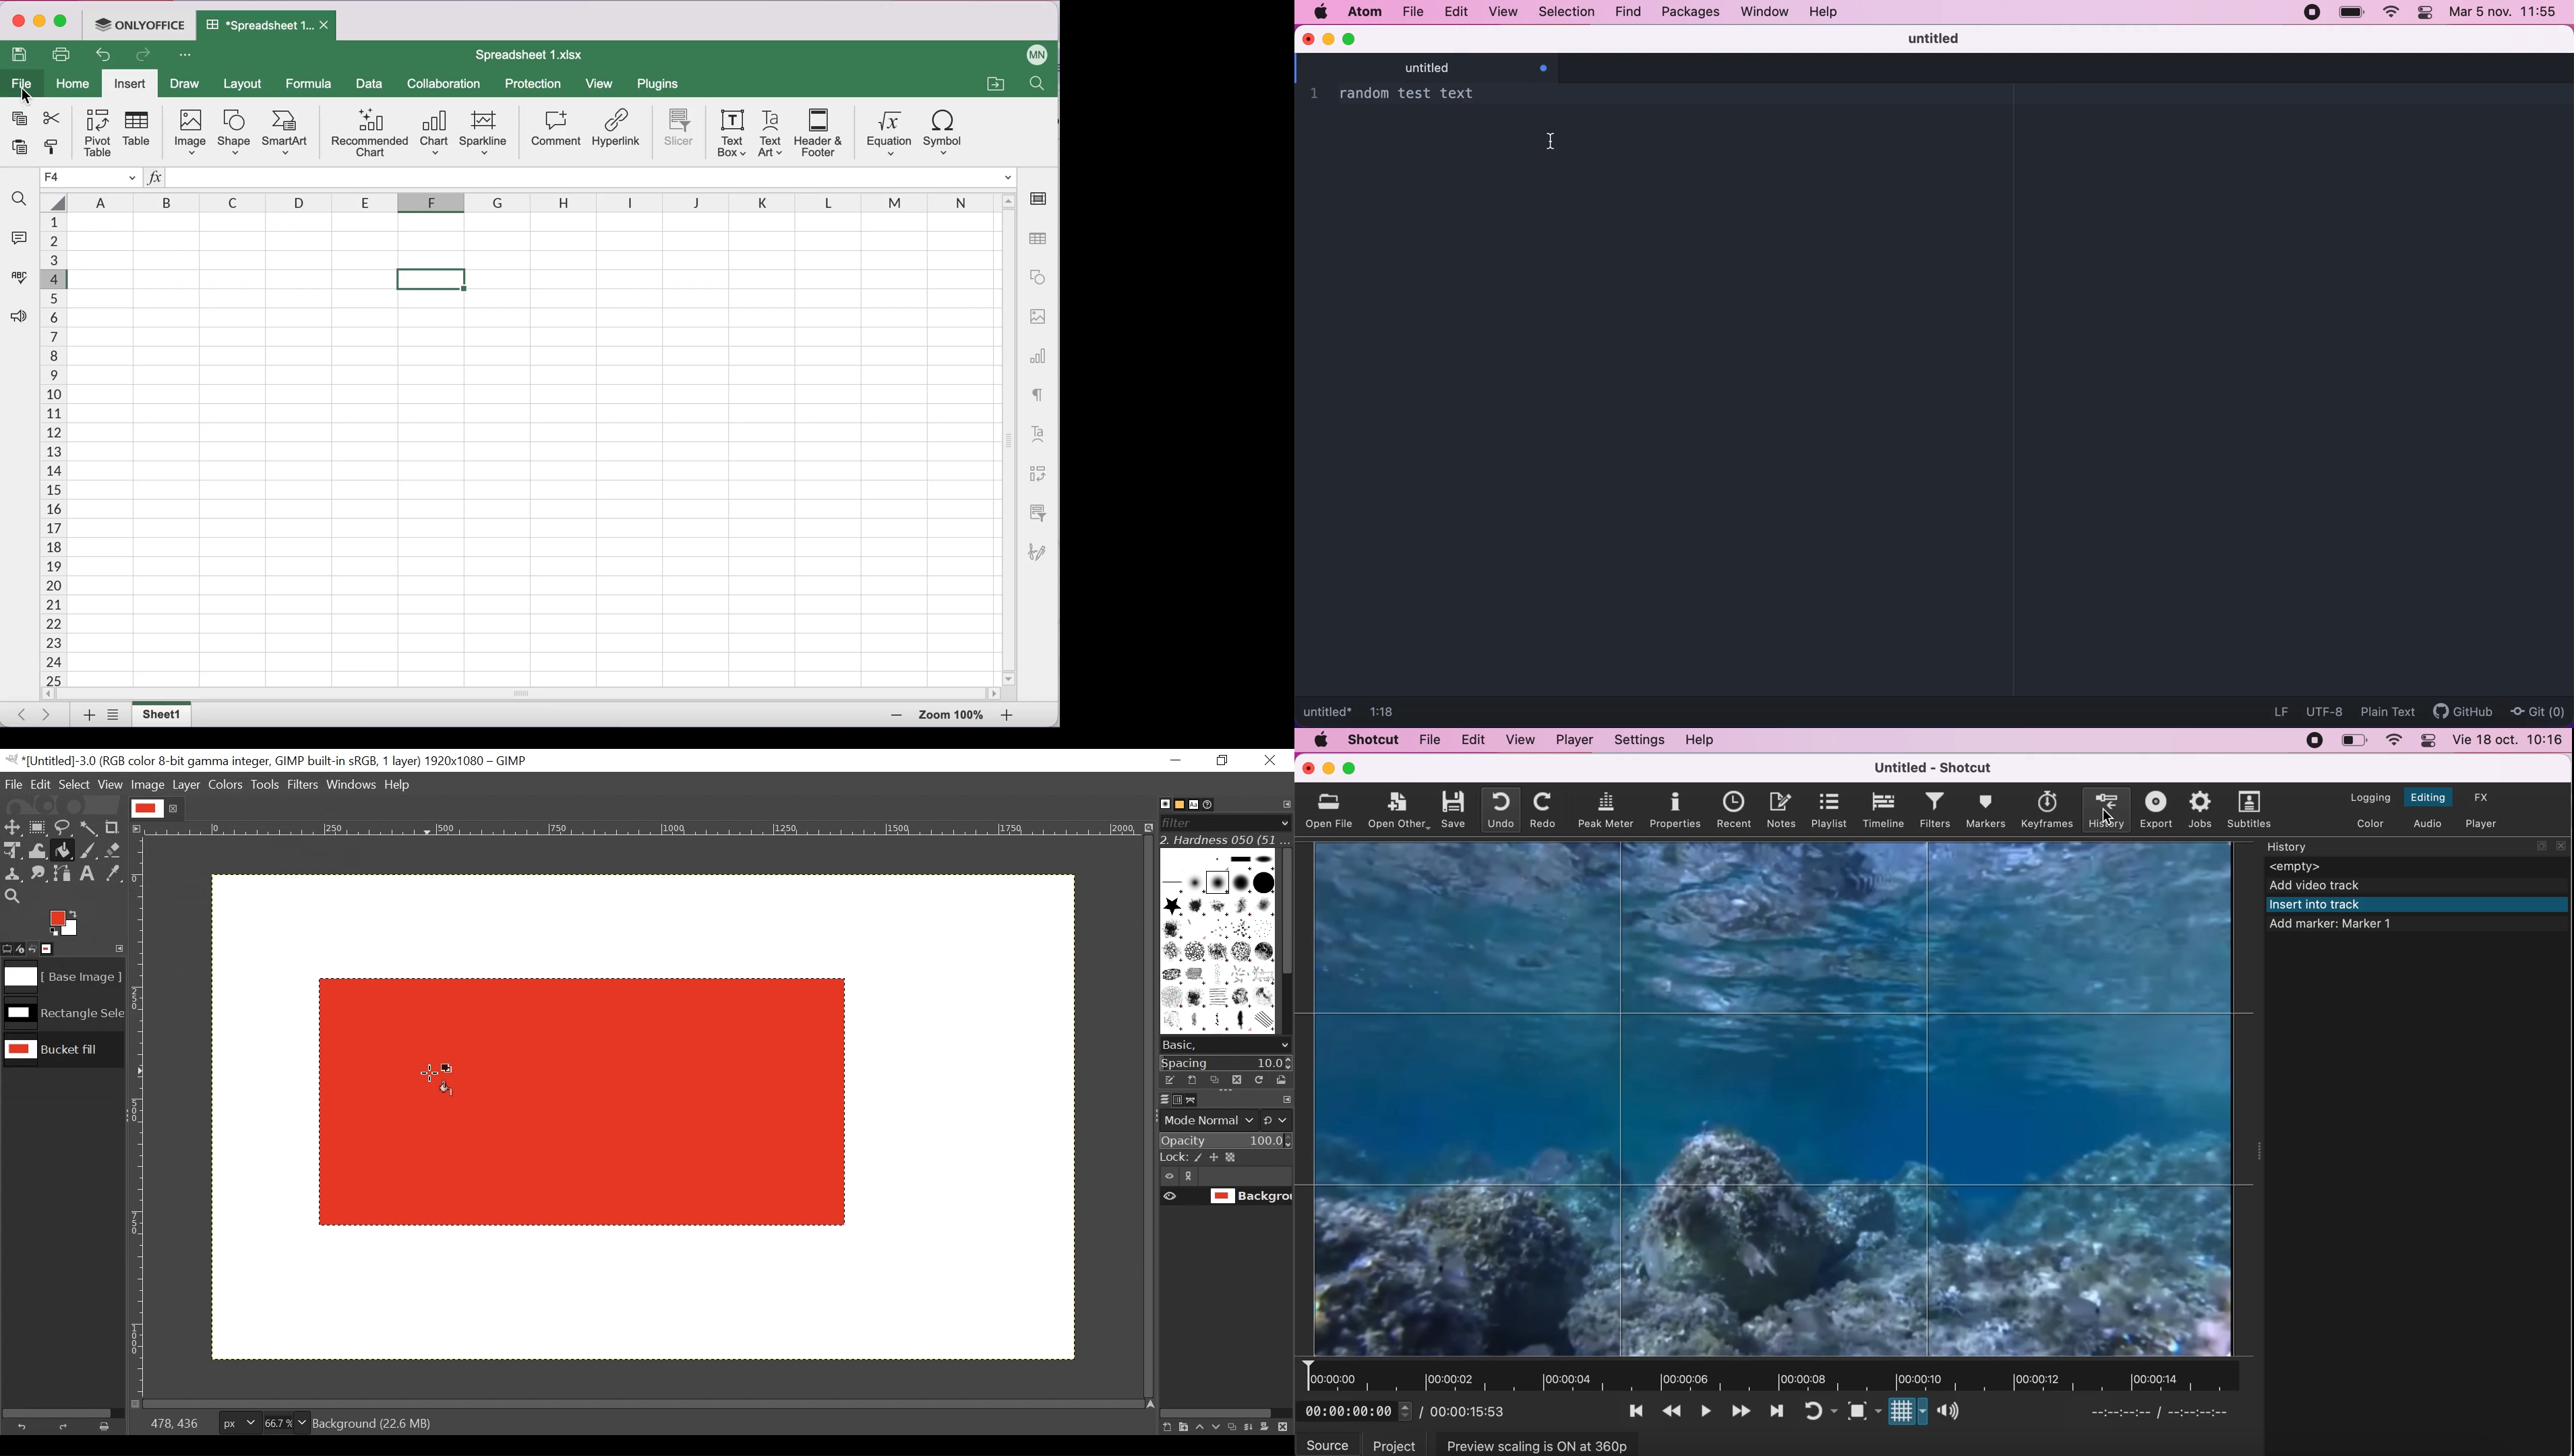 The width and height of the screenshot is (2576, 1456). Describe the element at coordinates (1400, 809) in the screenshot. I see `open other` at that location.